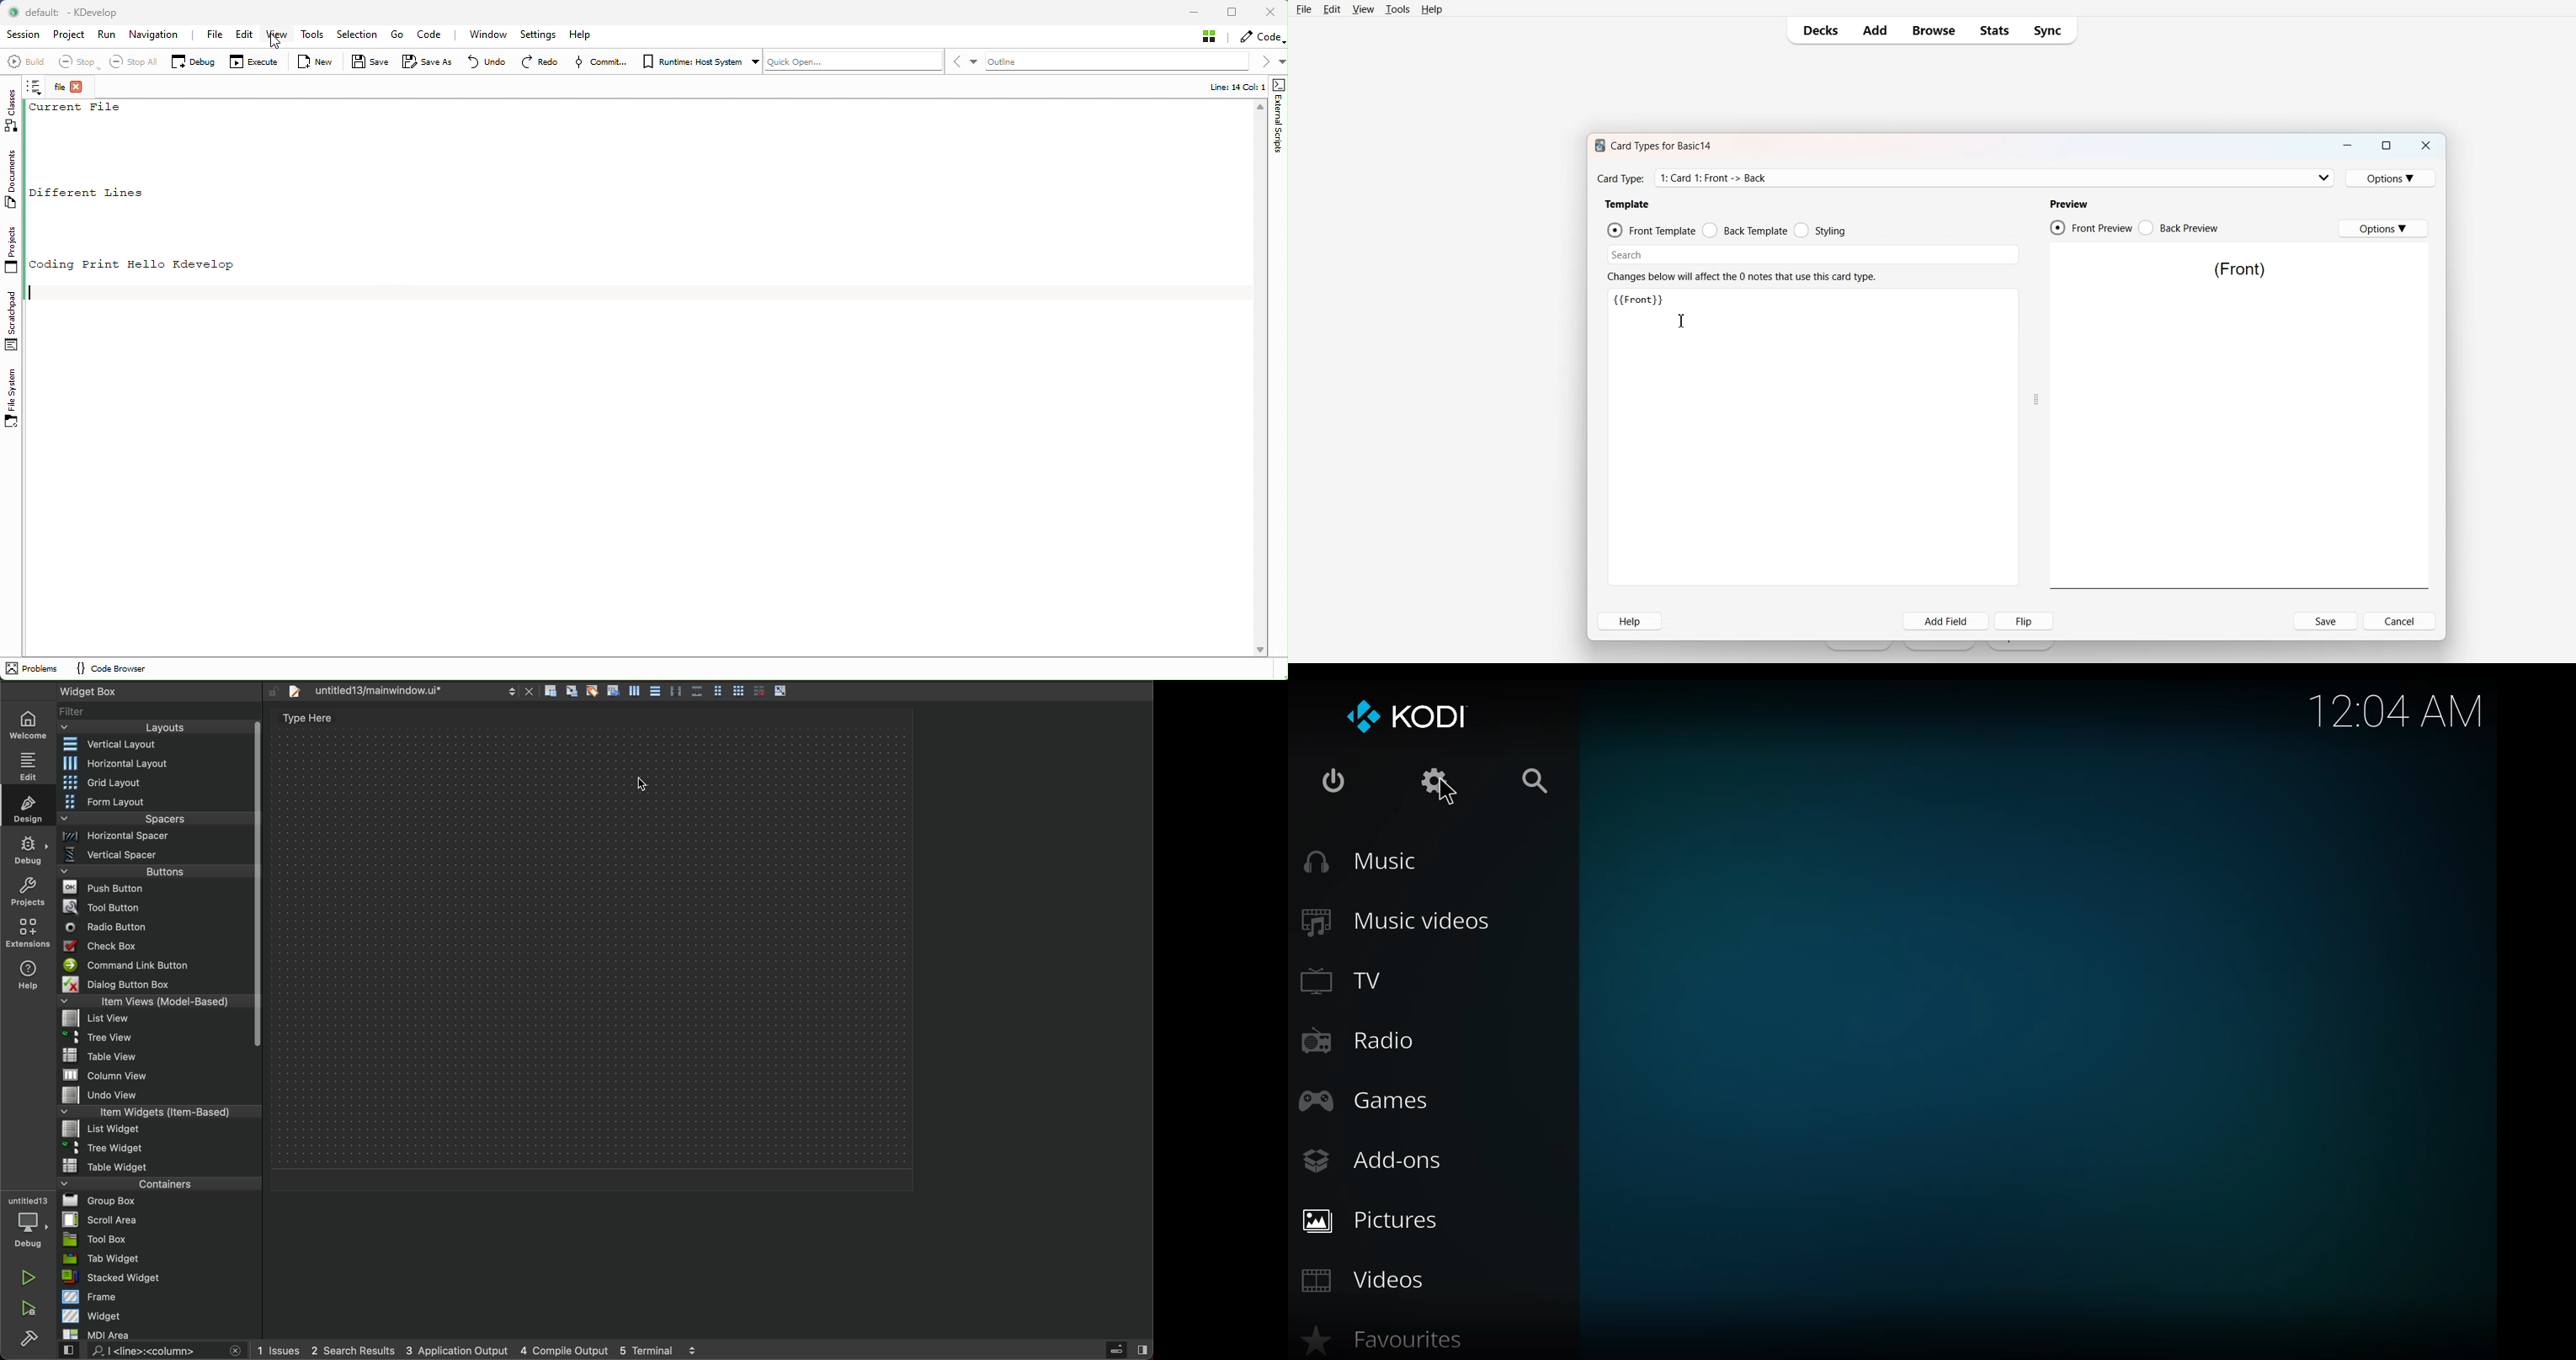 The height and width of the screenshot is (1372, 2576). I want to click on Browse, so click(1934, 31).